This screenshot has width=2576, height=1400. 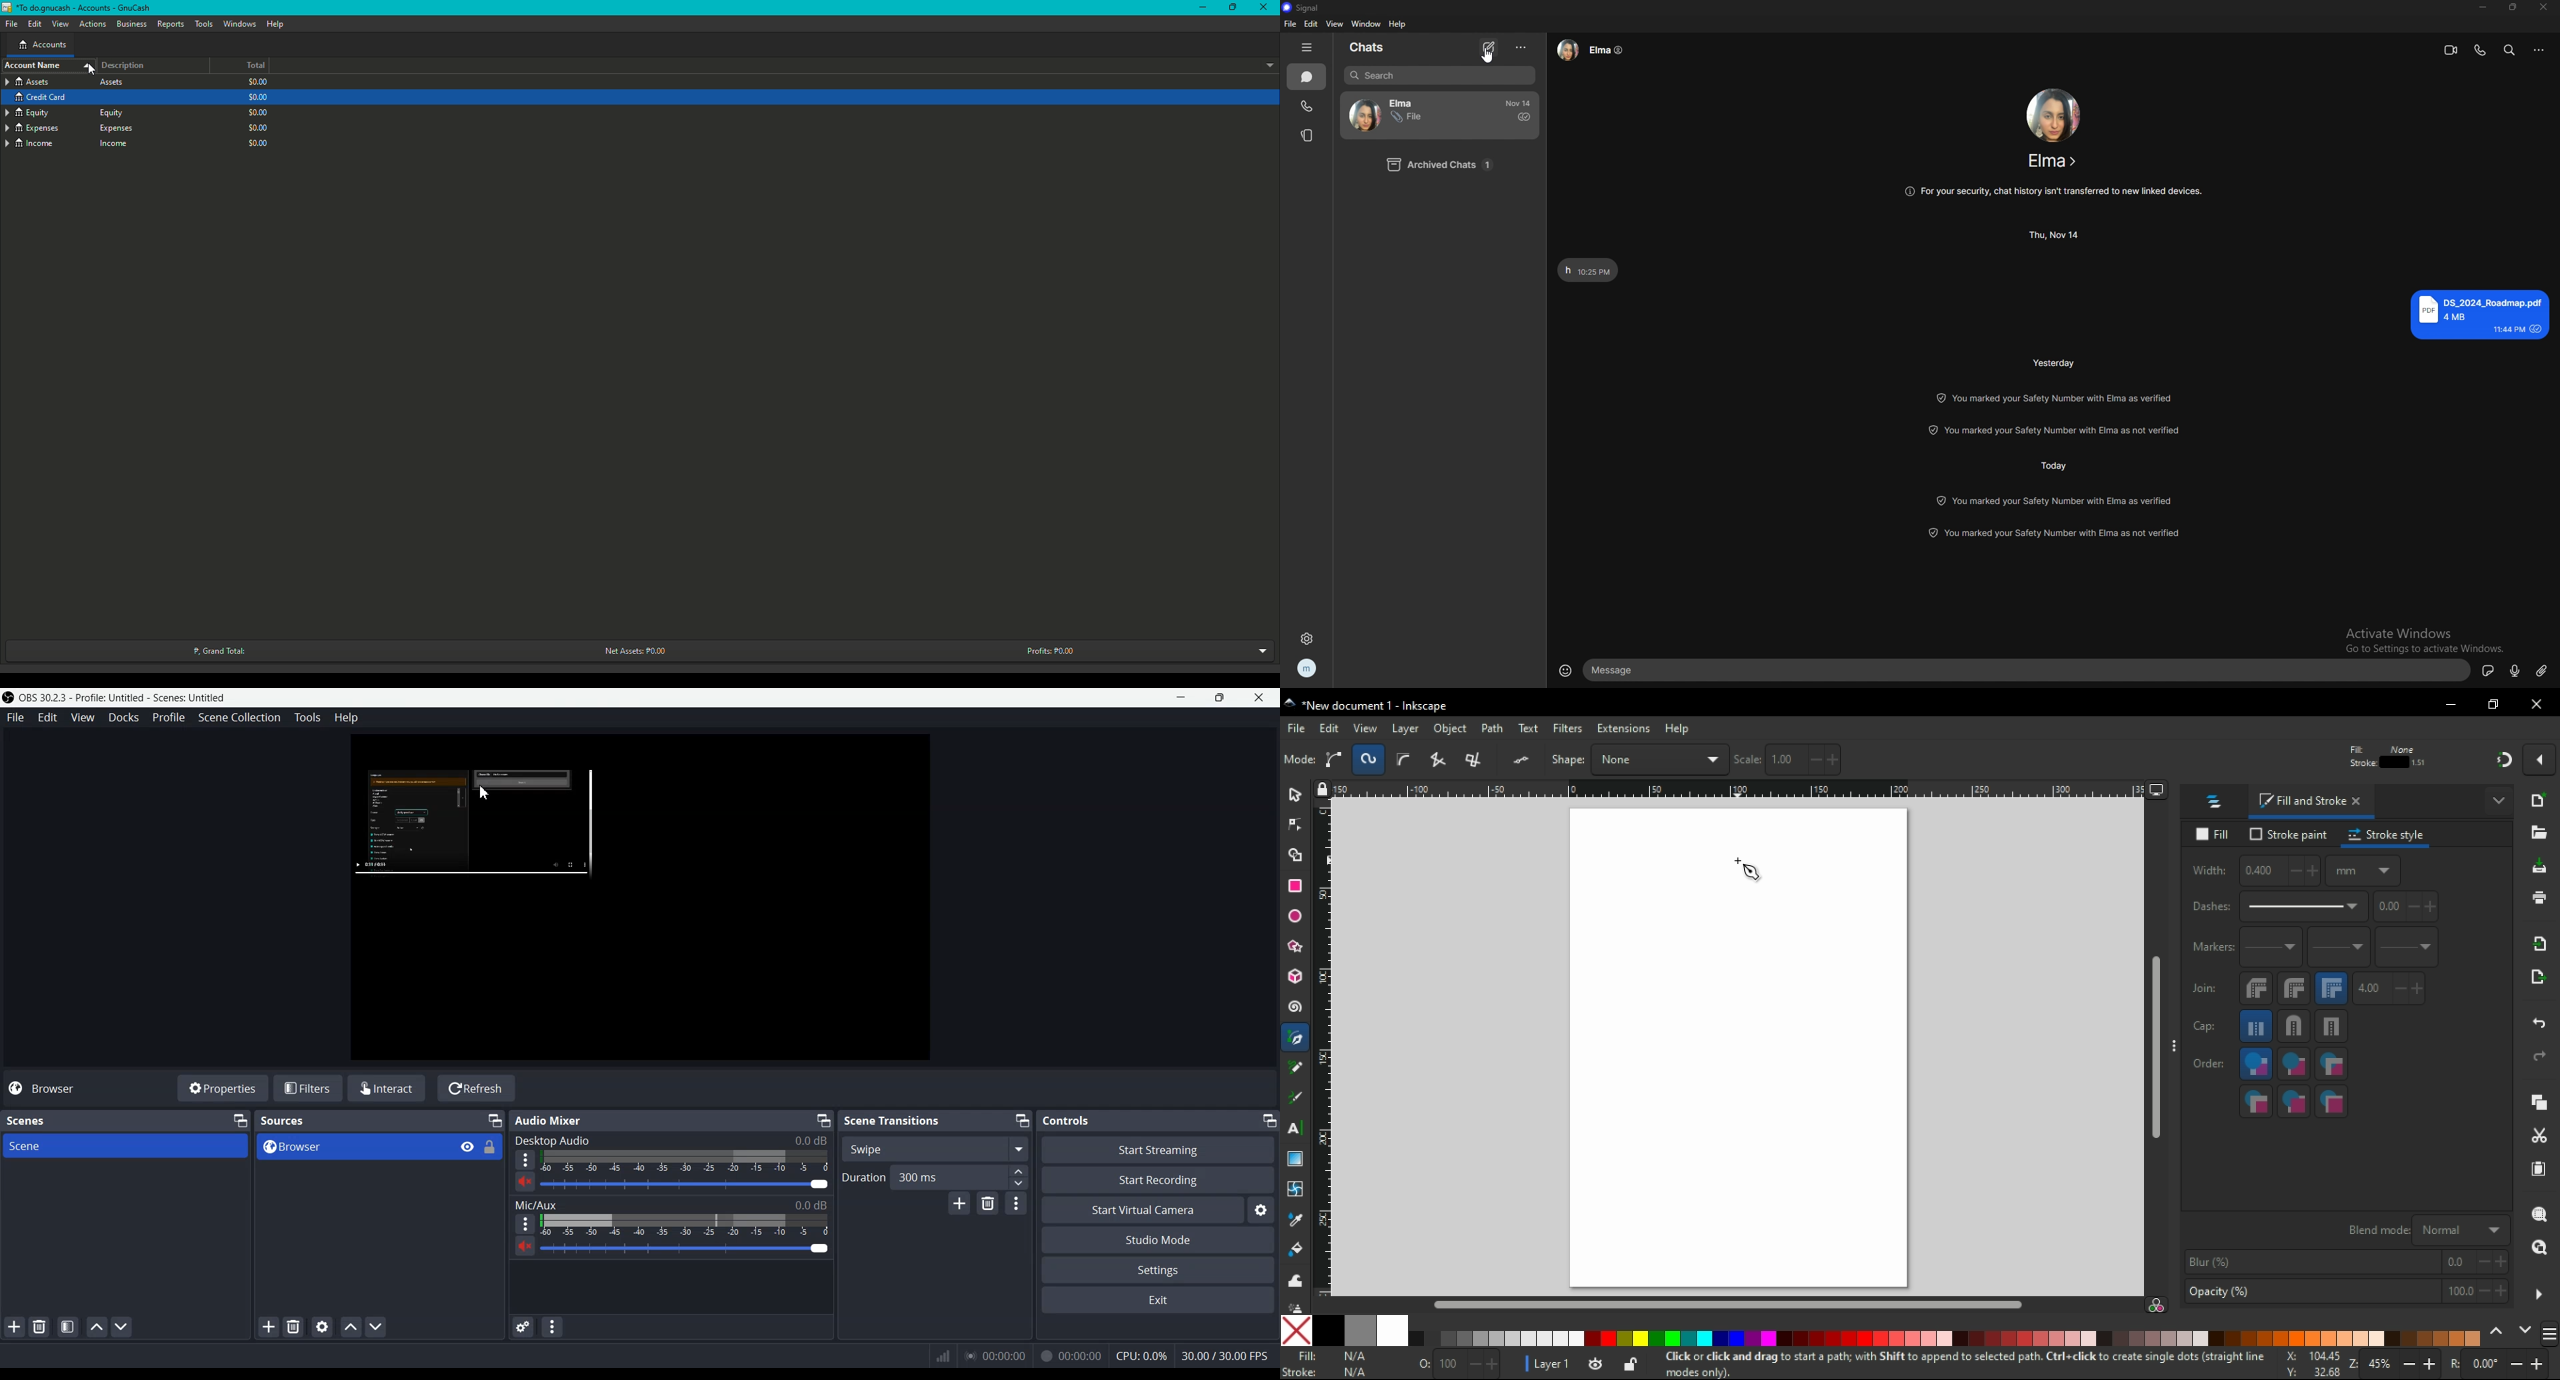 I want to click on node tool, so click(x=1296, y=823).